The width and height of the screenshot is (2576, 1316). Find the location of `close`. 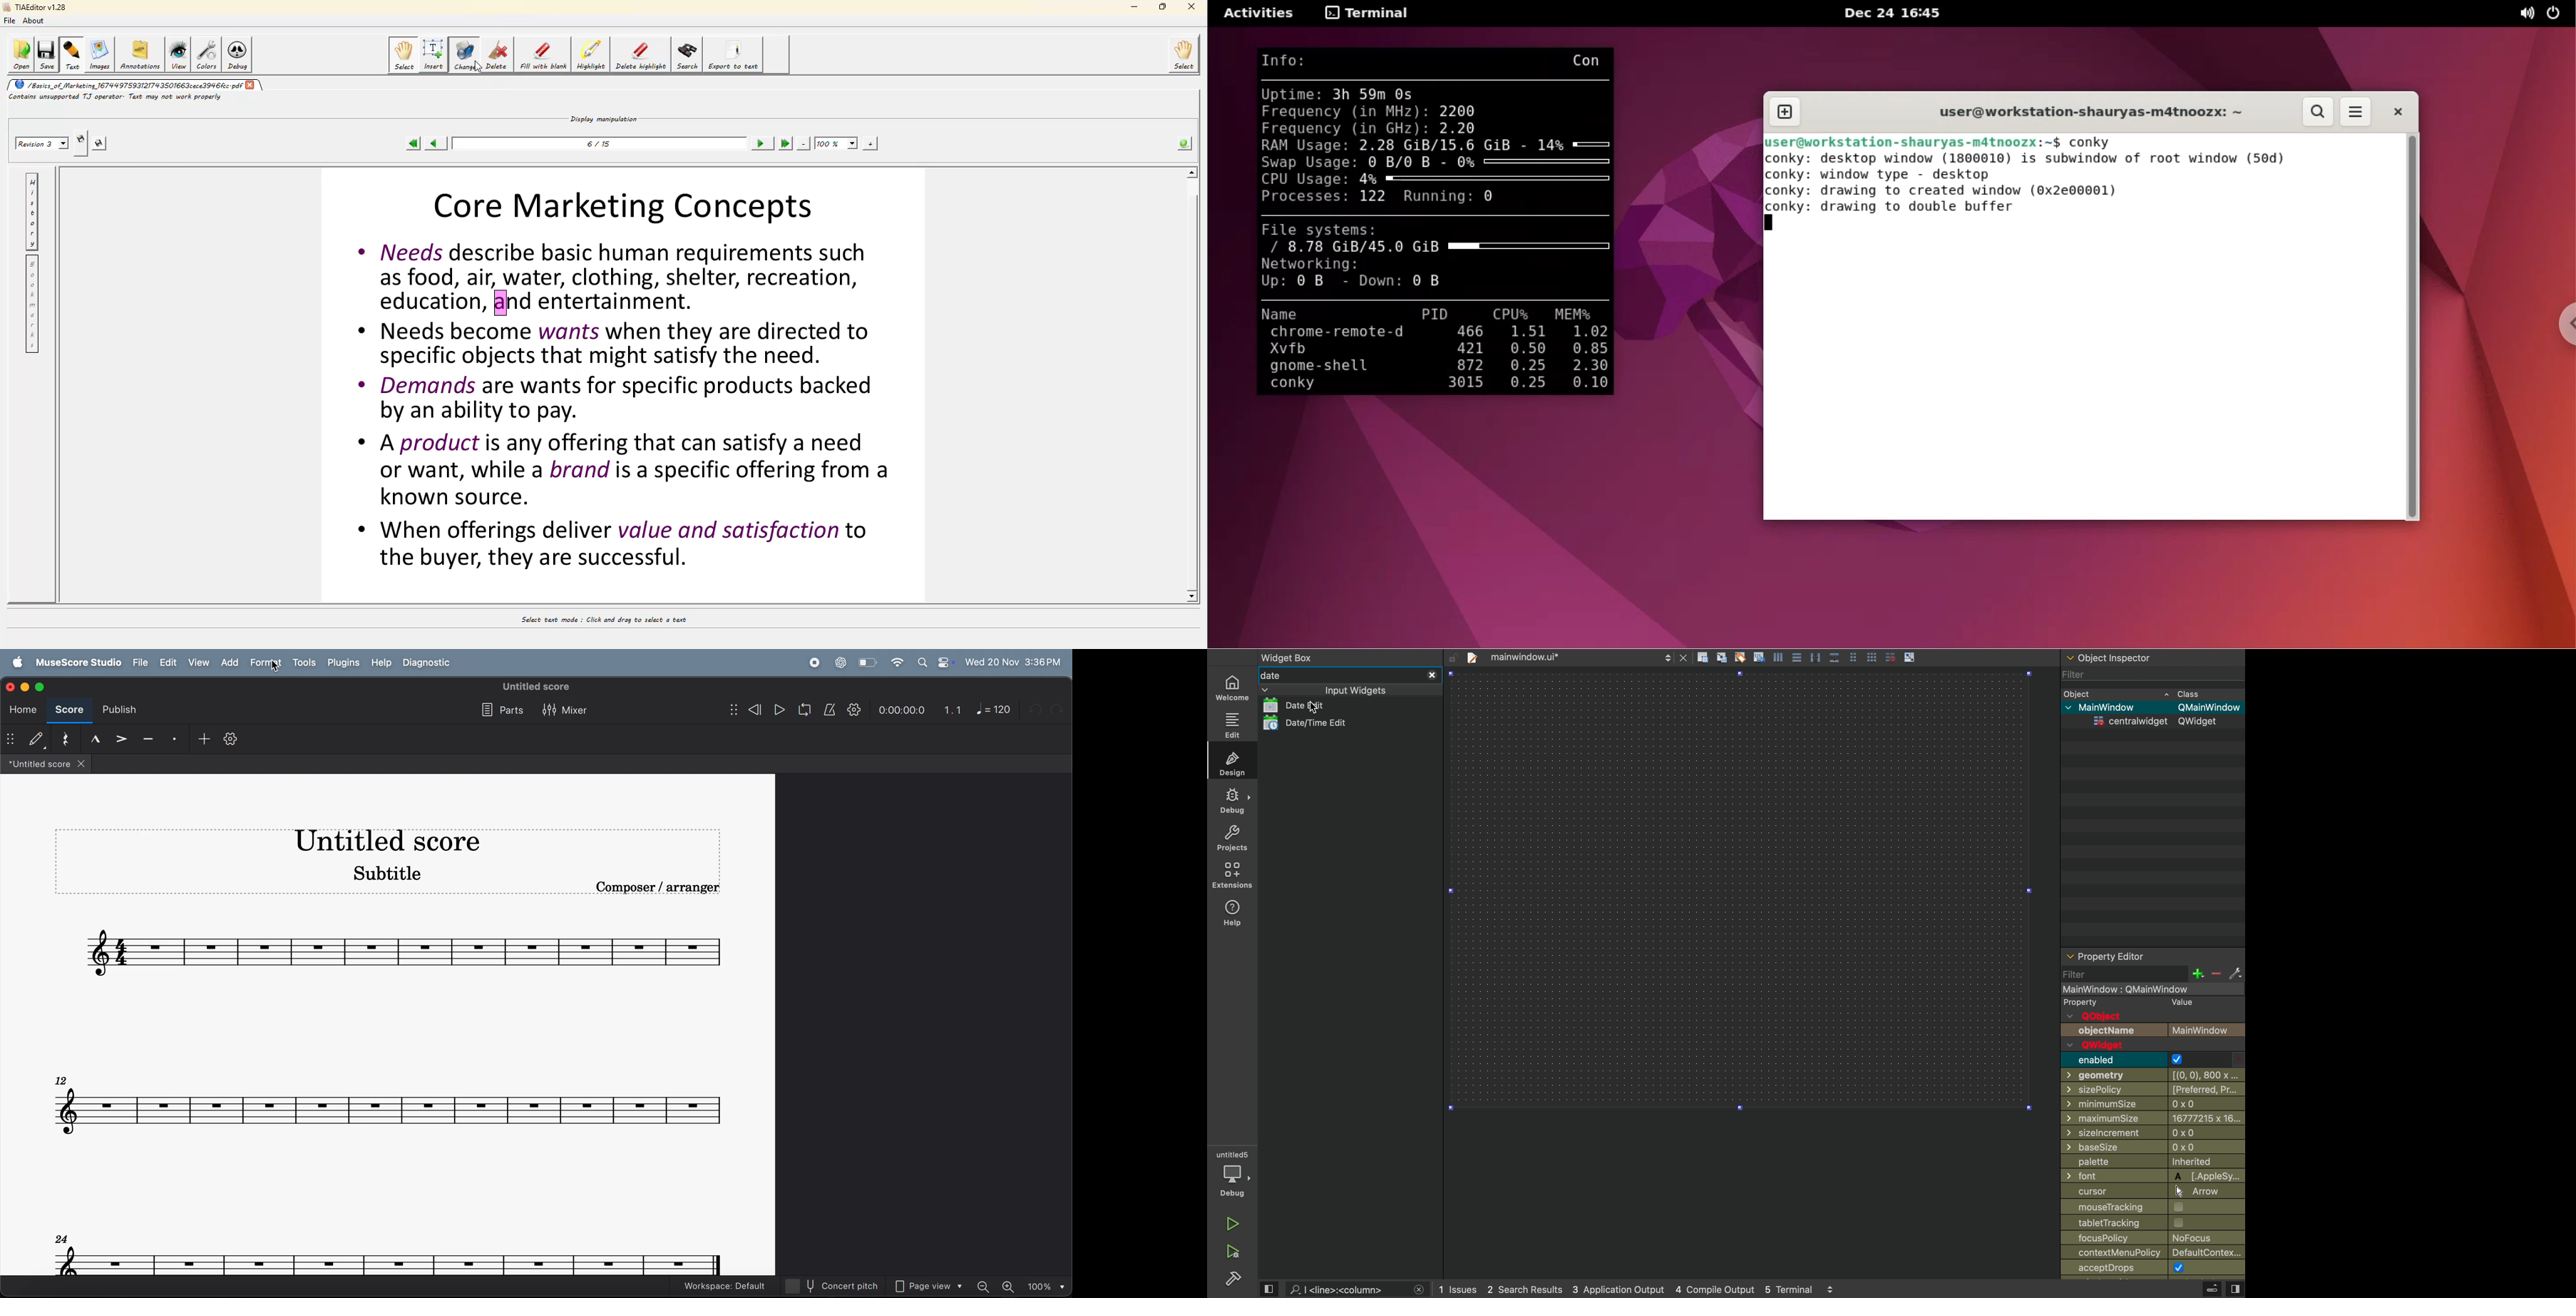

close is located at coordinates (1419, 1290).